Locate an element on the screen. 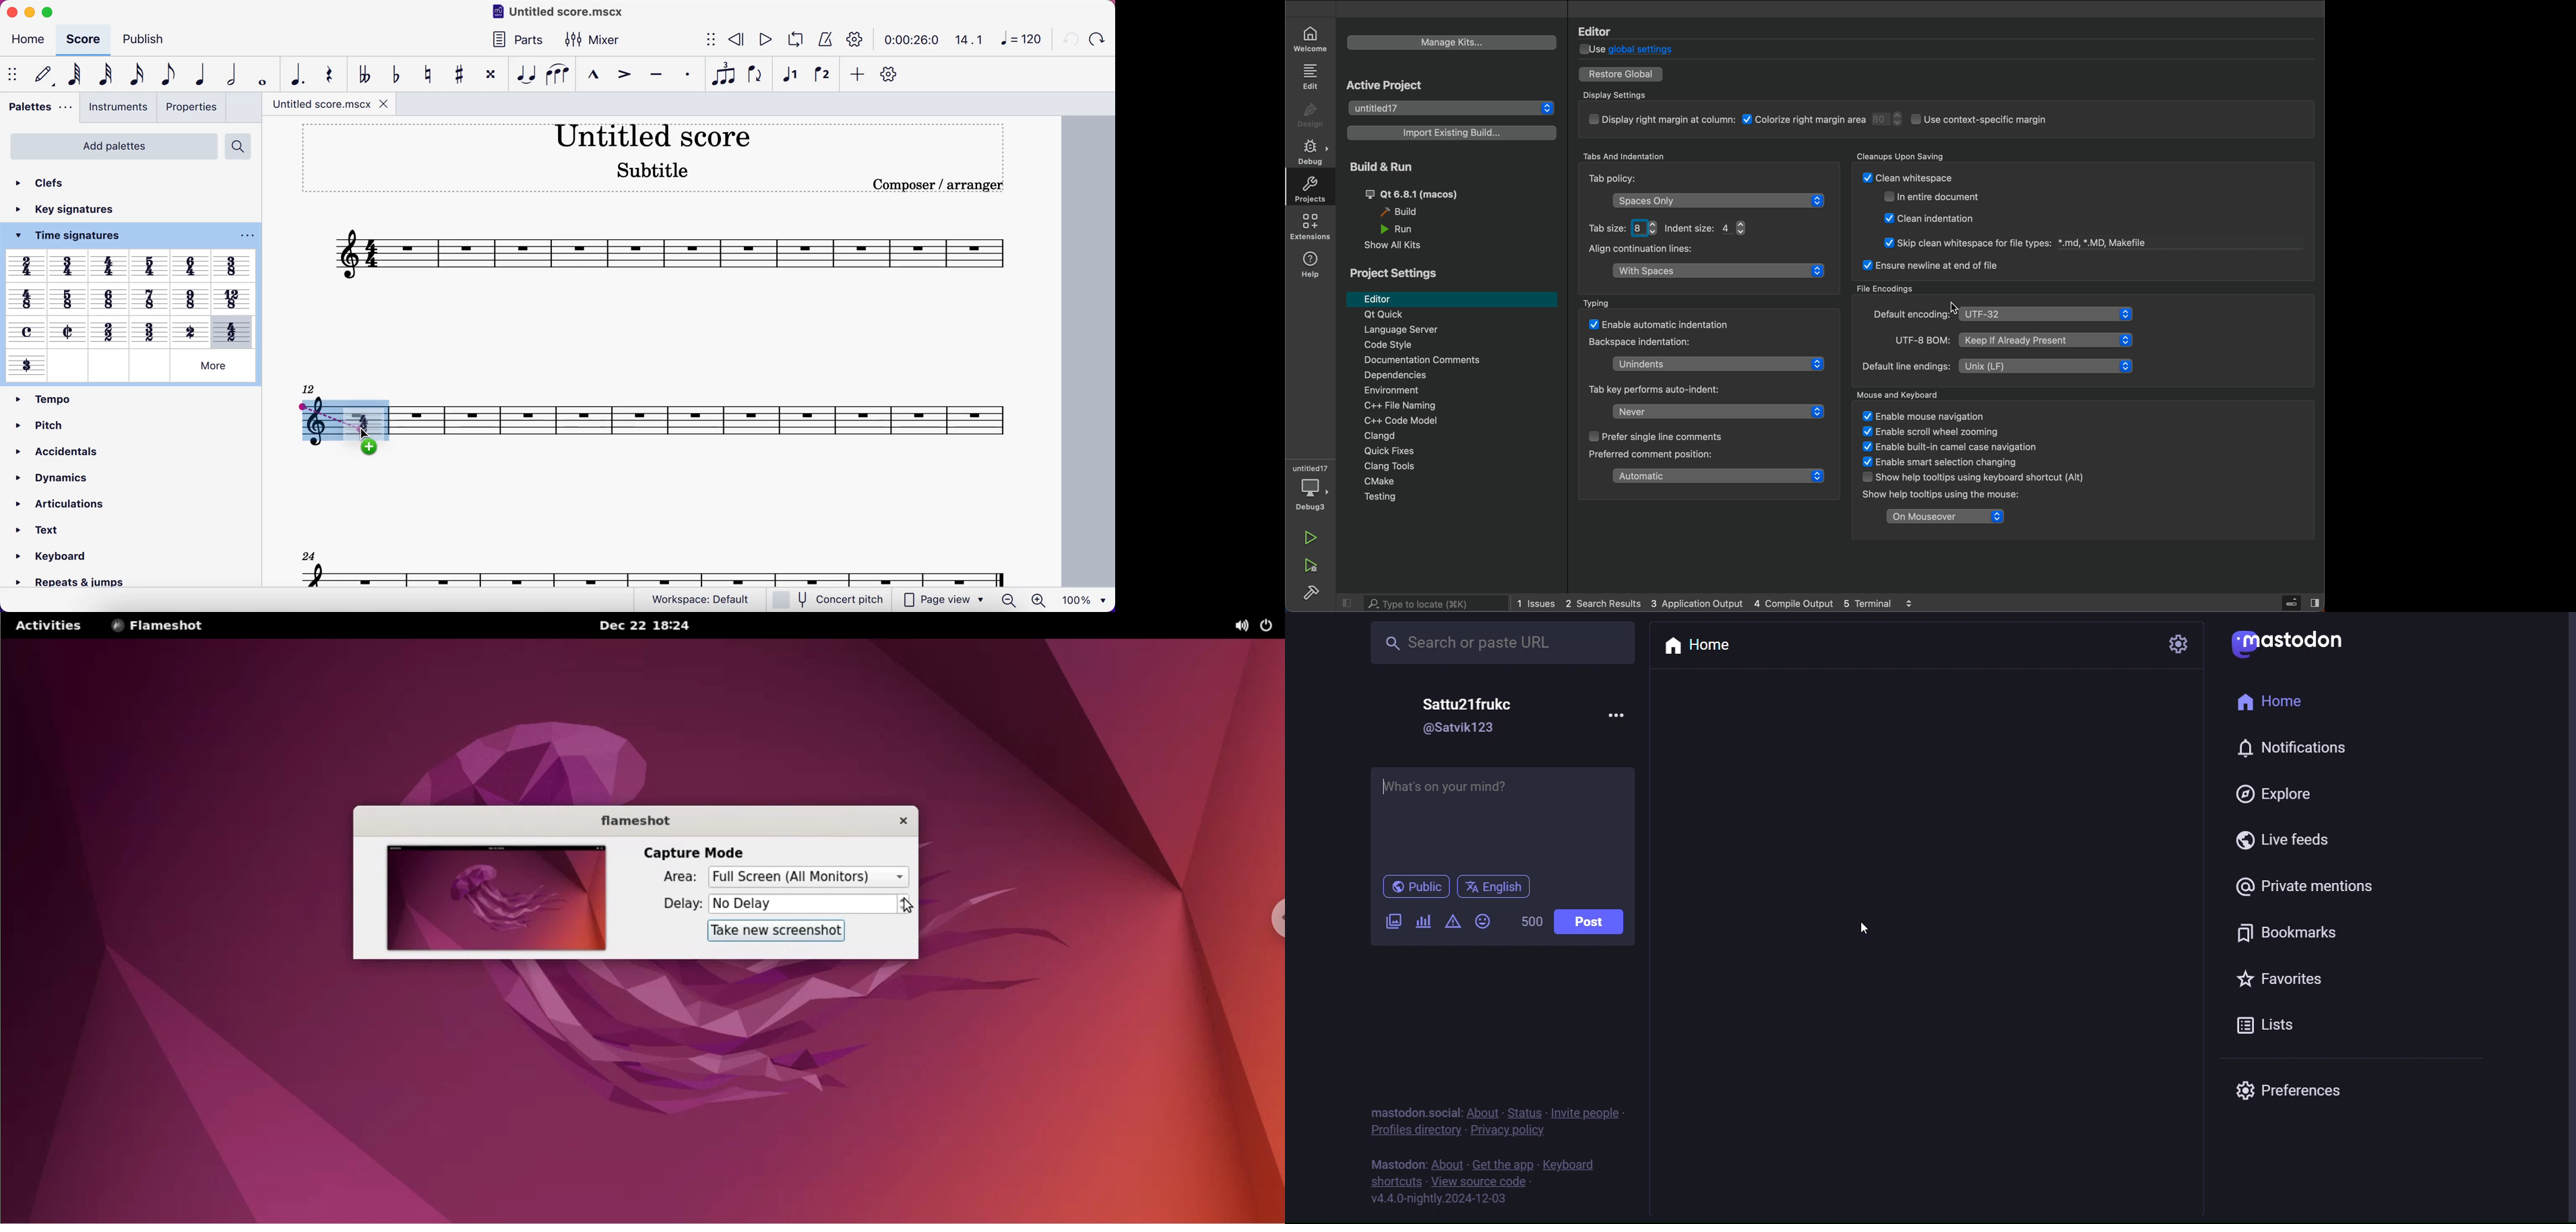  customize toolbar is located at coordinates (892, 74).